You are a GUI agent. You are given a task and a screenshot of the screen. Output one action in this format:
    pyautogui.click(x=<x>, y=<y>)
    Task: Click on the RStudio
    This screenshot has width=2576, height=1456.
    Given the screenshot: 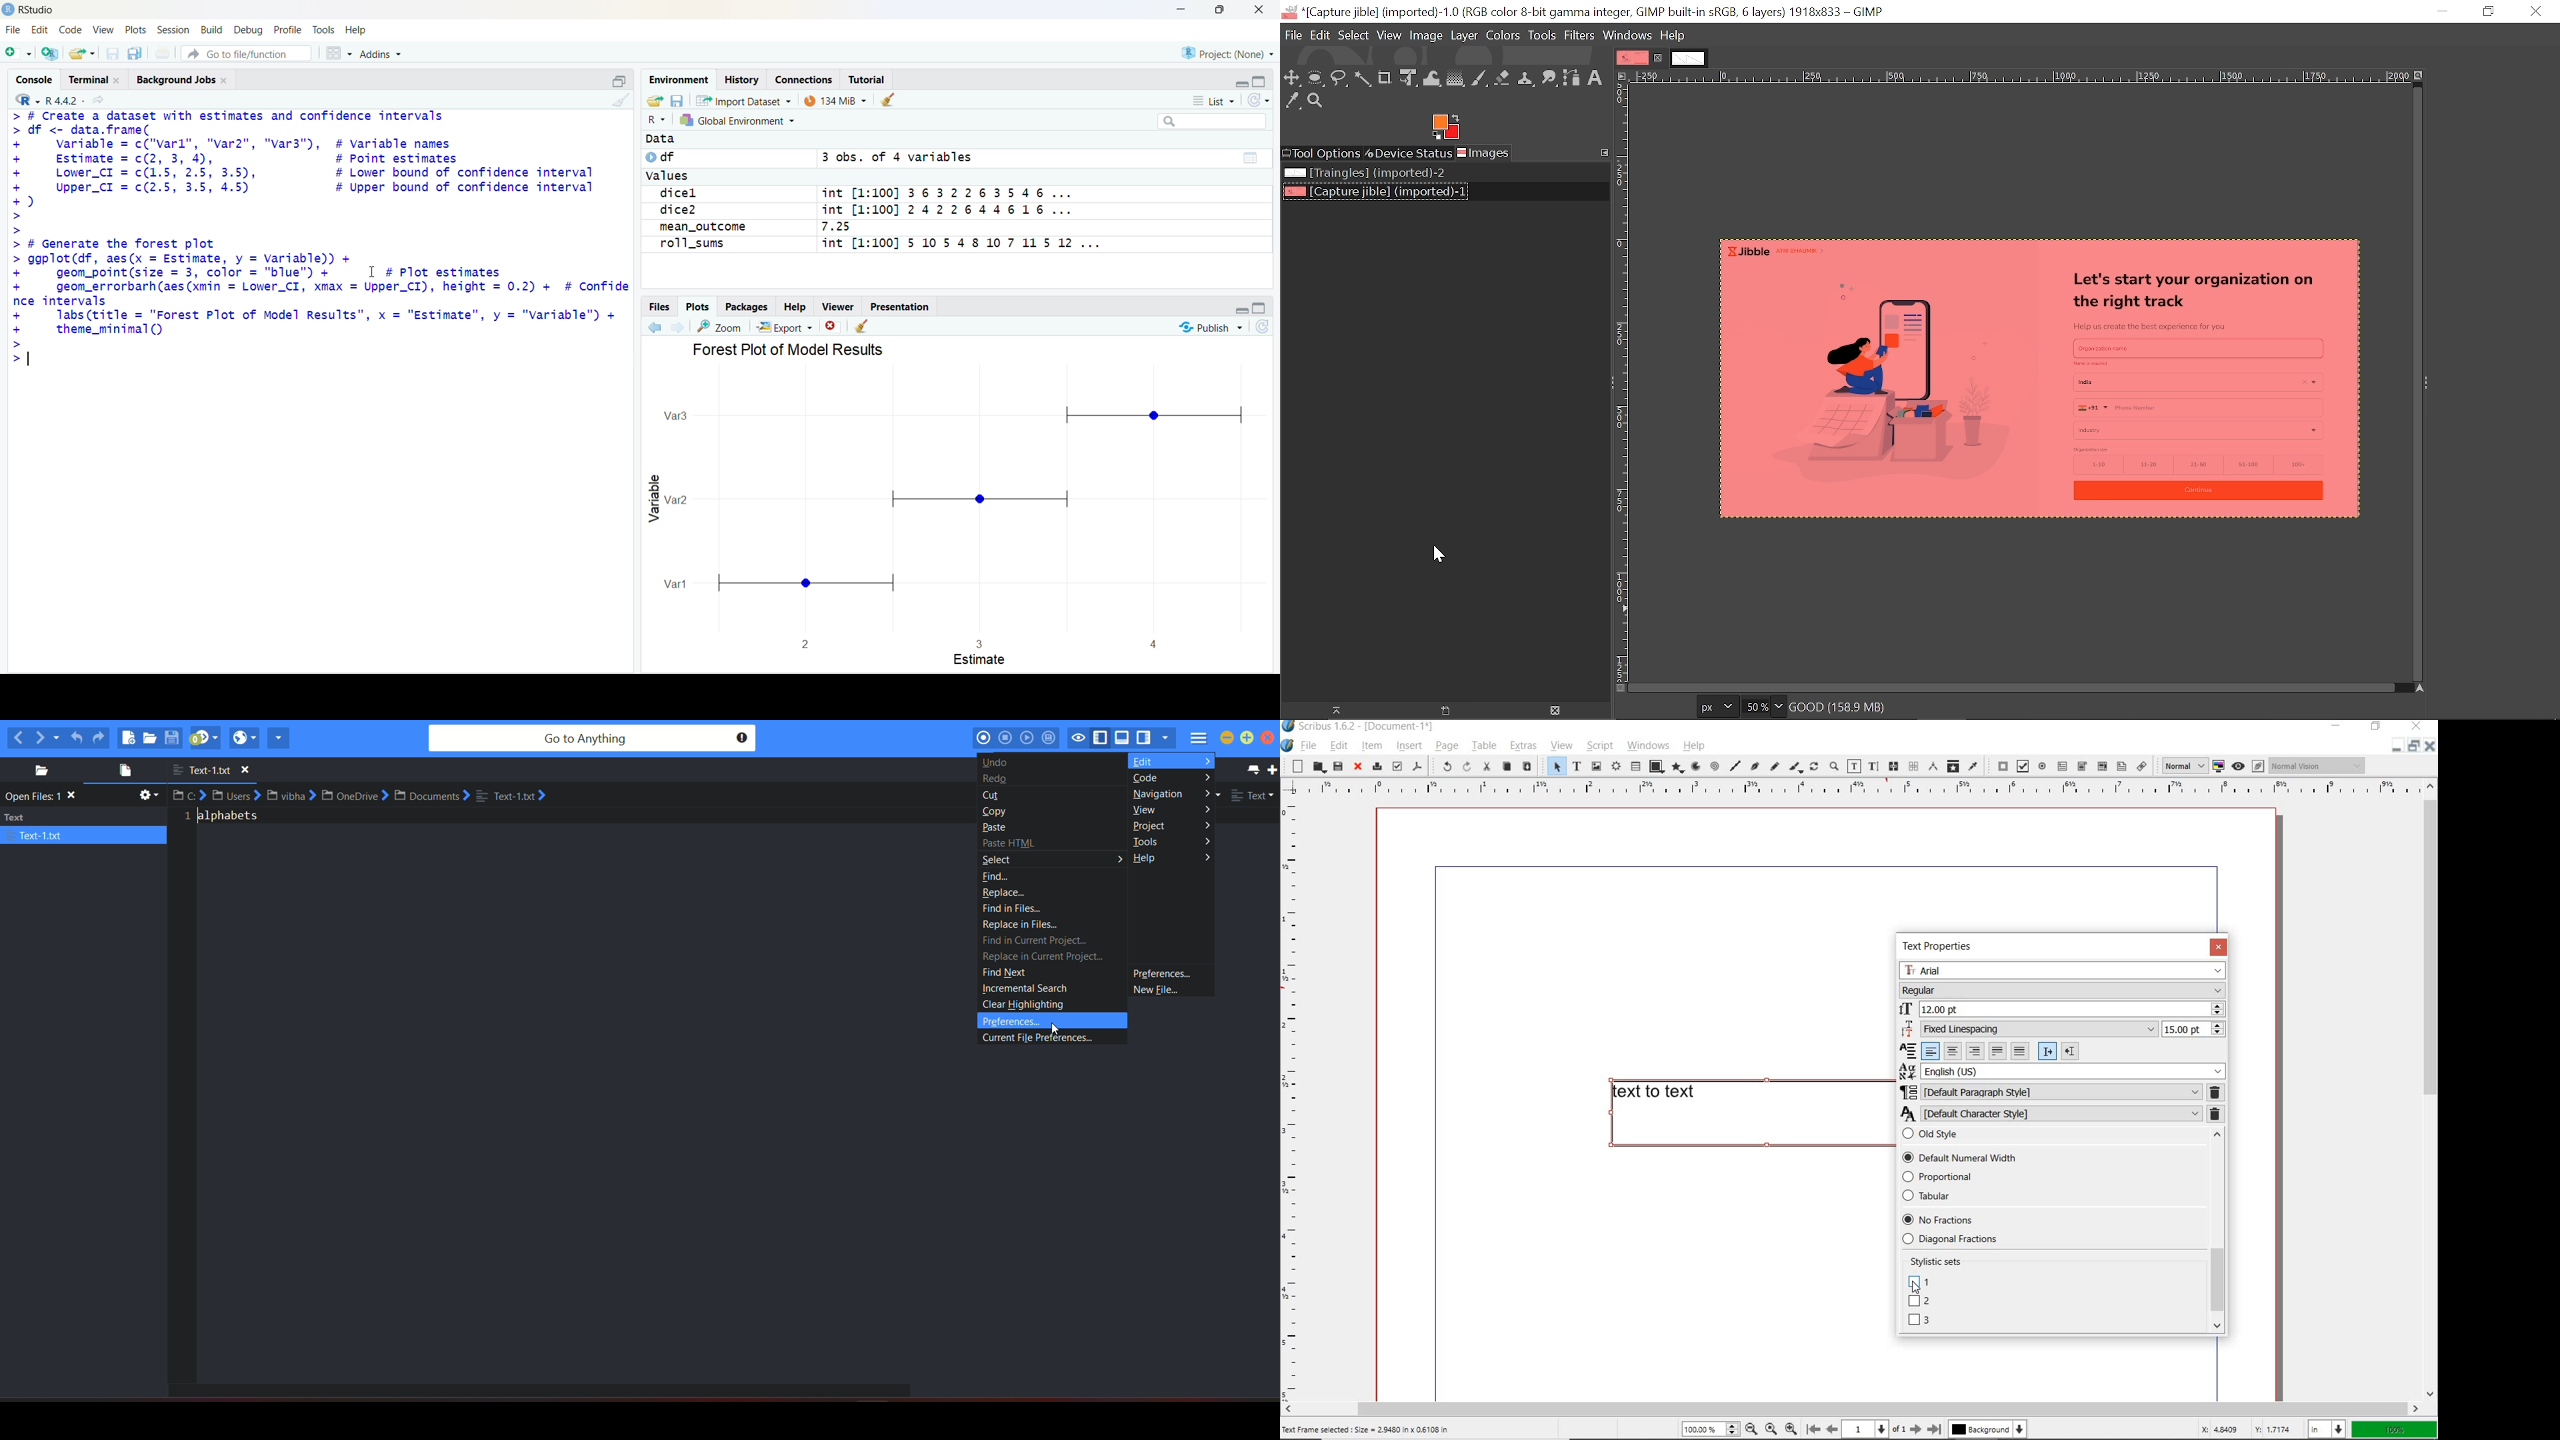 What is the action you would take?
    pyautogui.click(x=34, y=10)
    